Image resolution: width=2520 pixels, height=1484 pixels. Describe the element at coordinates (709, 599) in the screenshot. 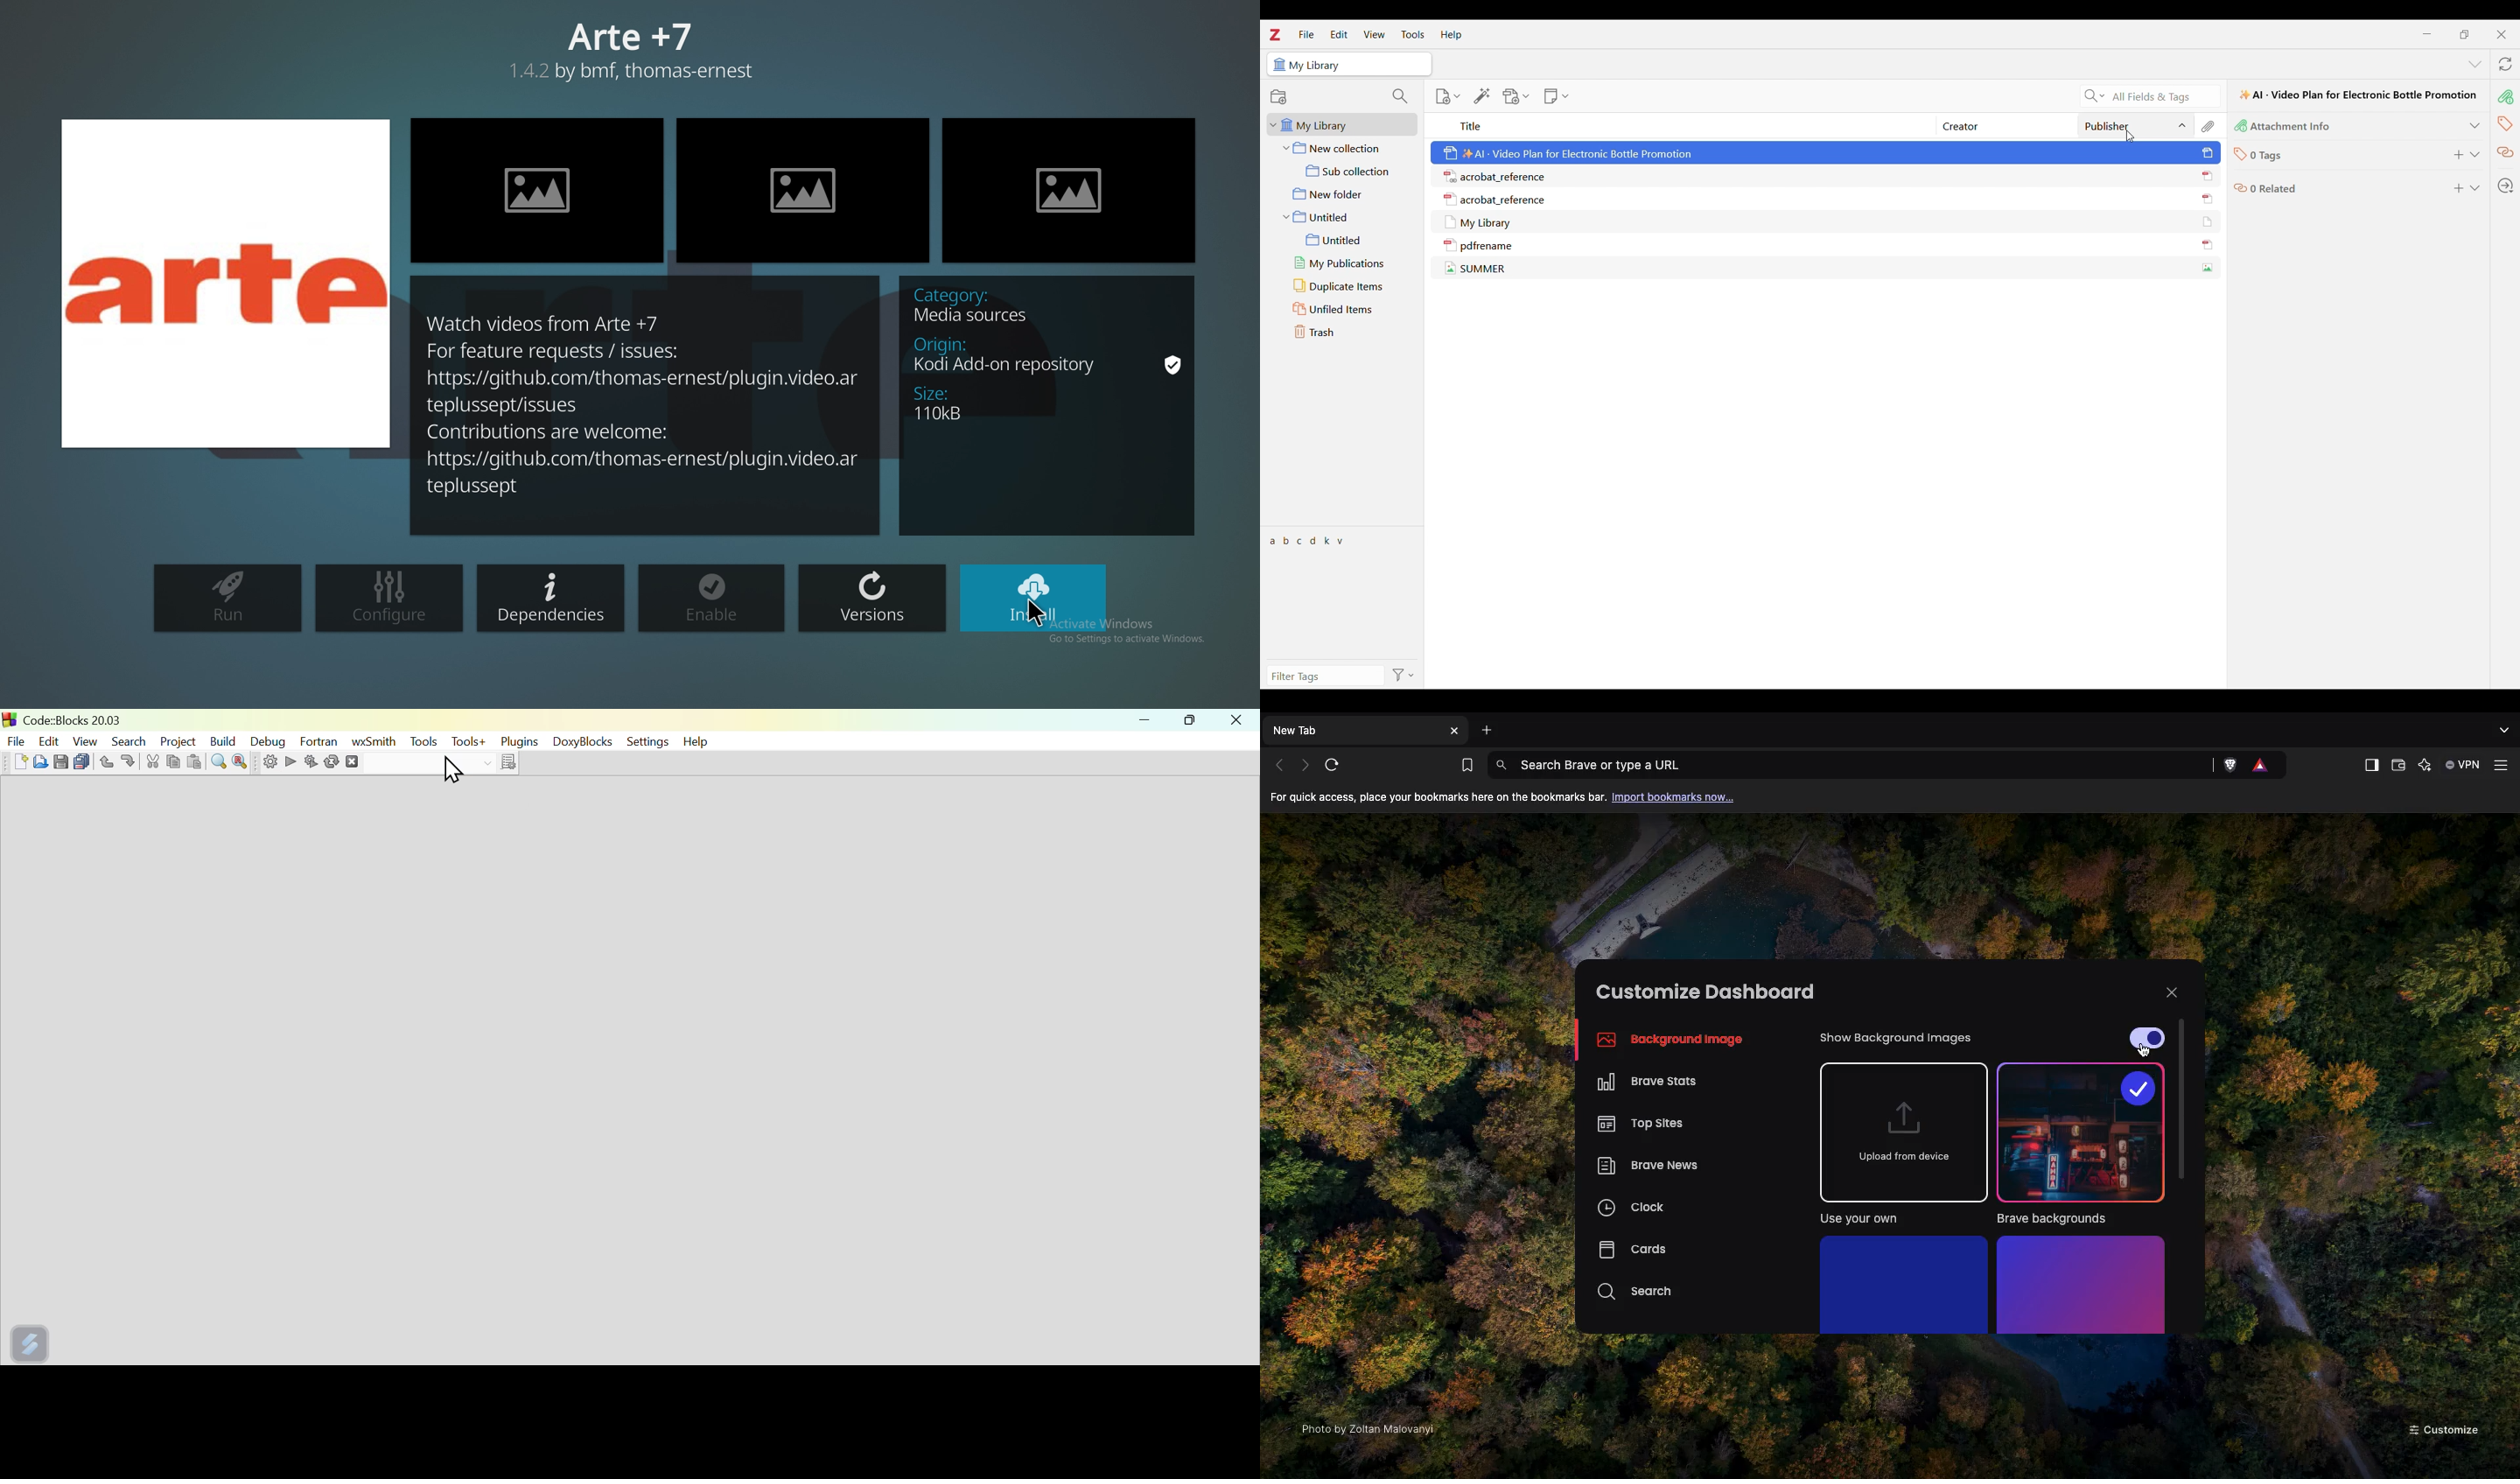

I see `enable` at that location.